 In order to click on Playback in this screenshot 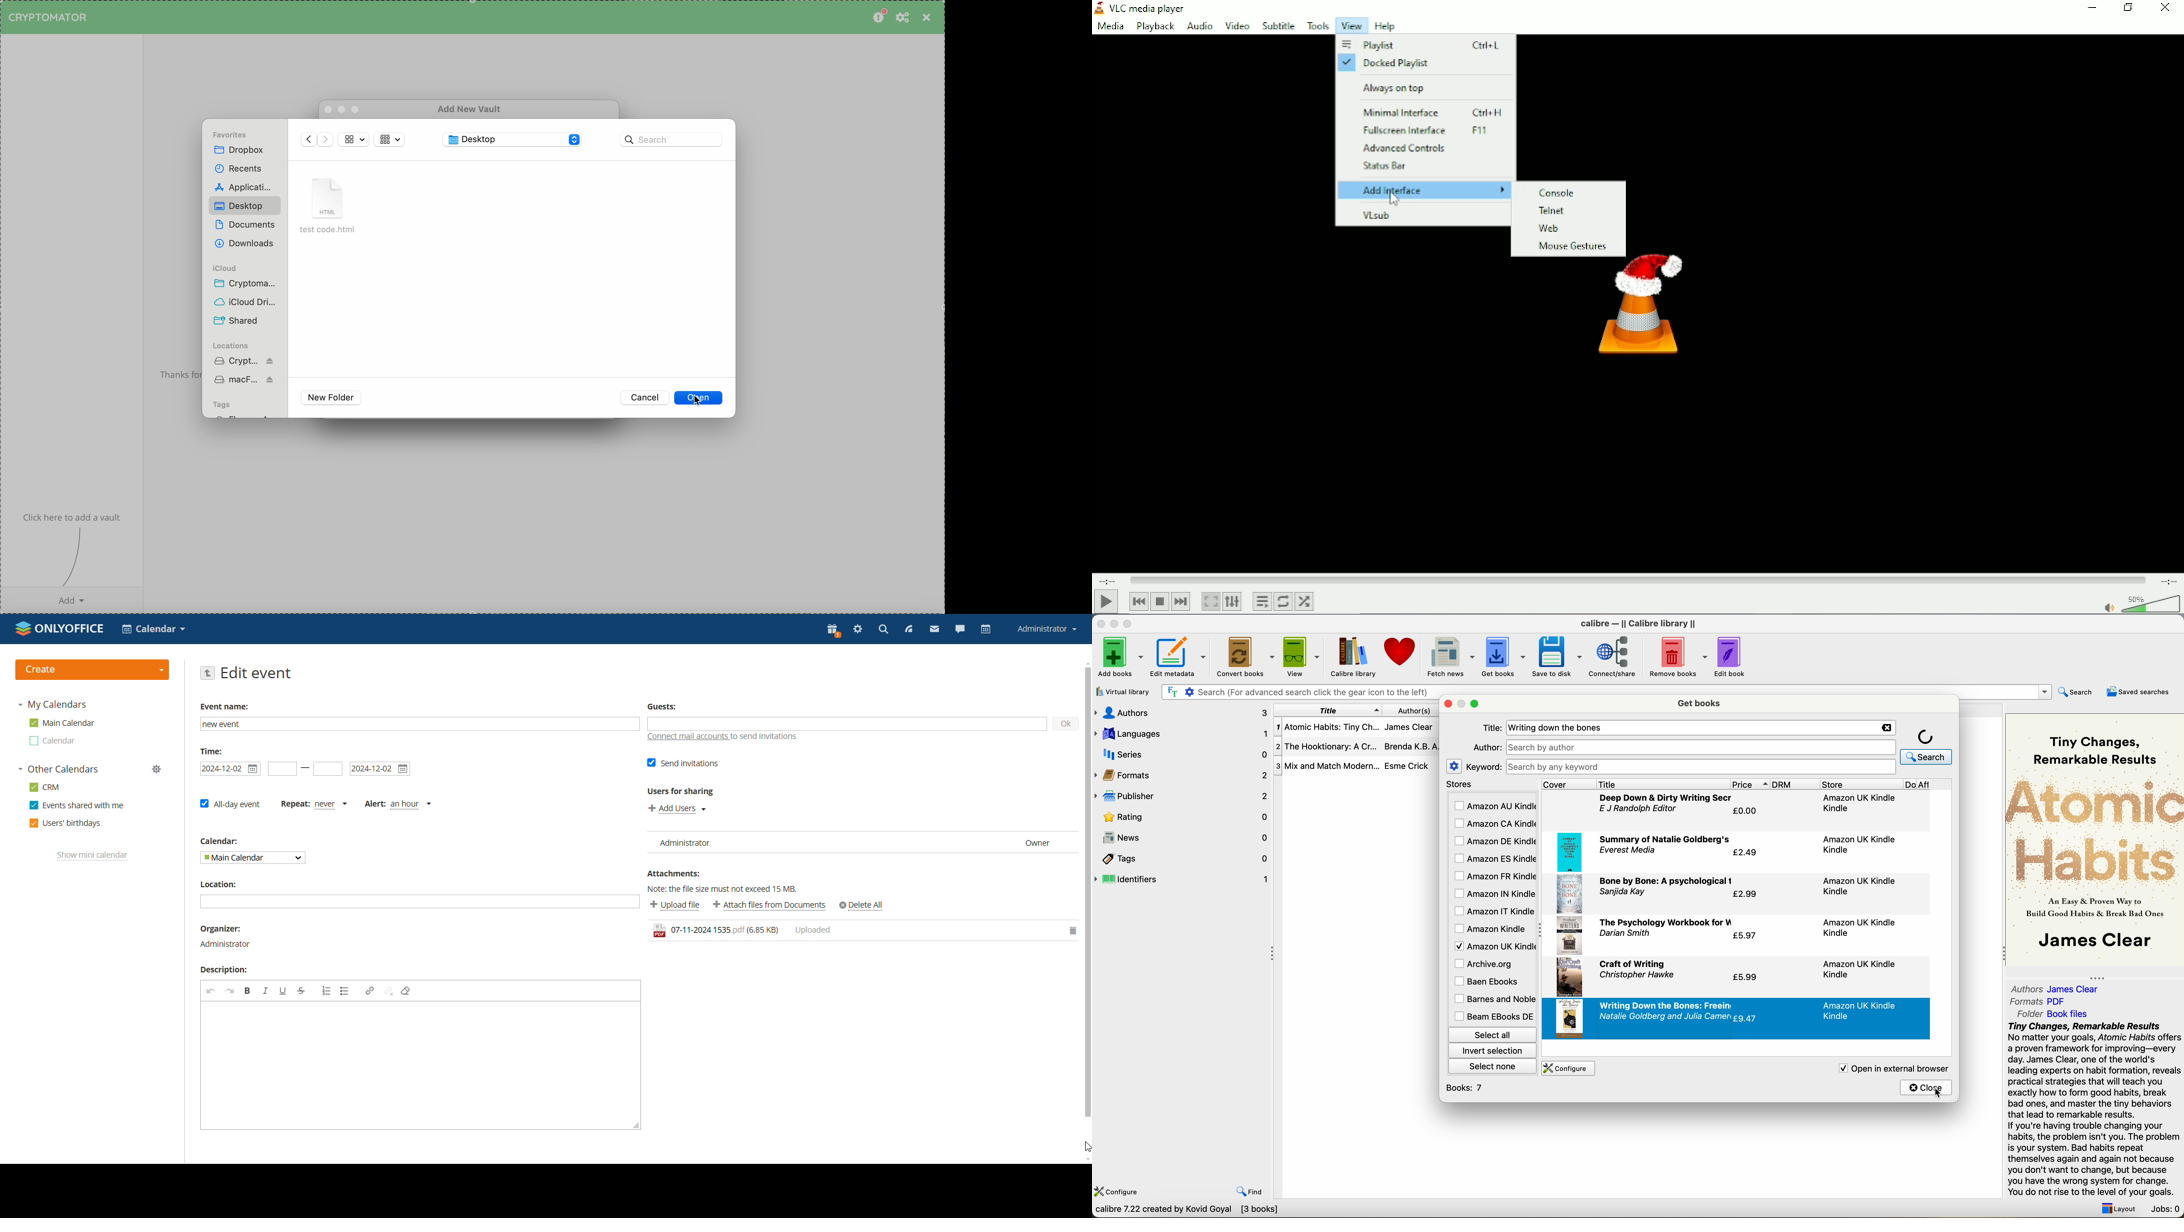, I will do `click(1155, 26)`.